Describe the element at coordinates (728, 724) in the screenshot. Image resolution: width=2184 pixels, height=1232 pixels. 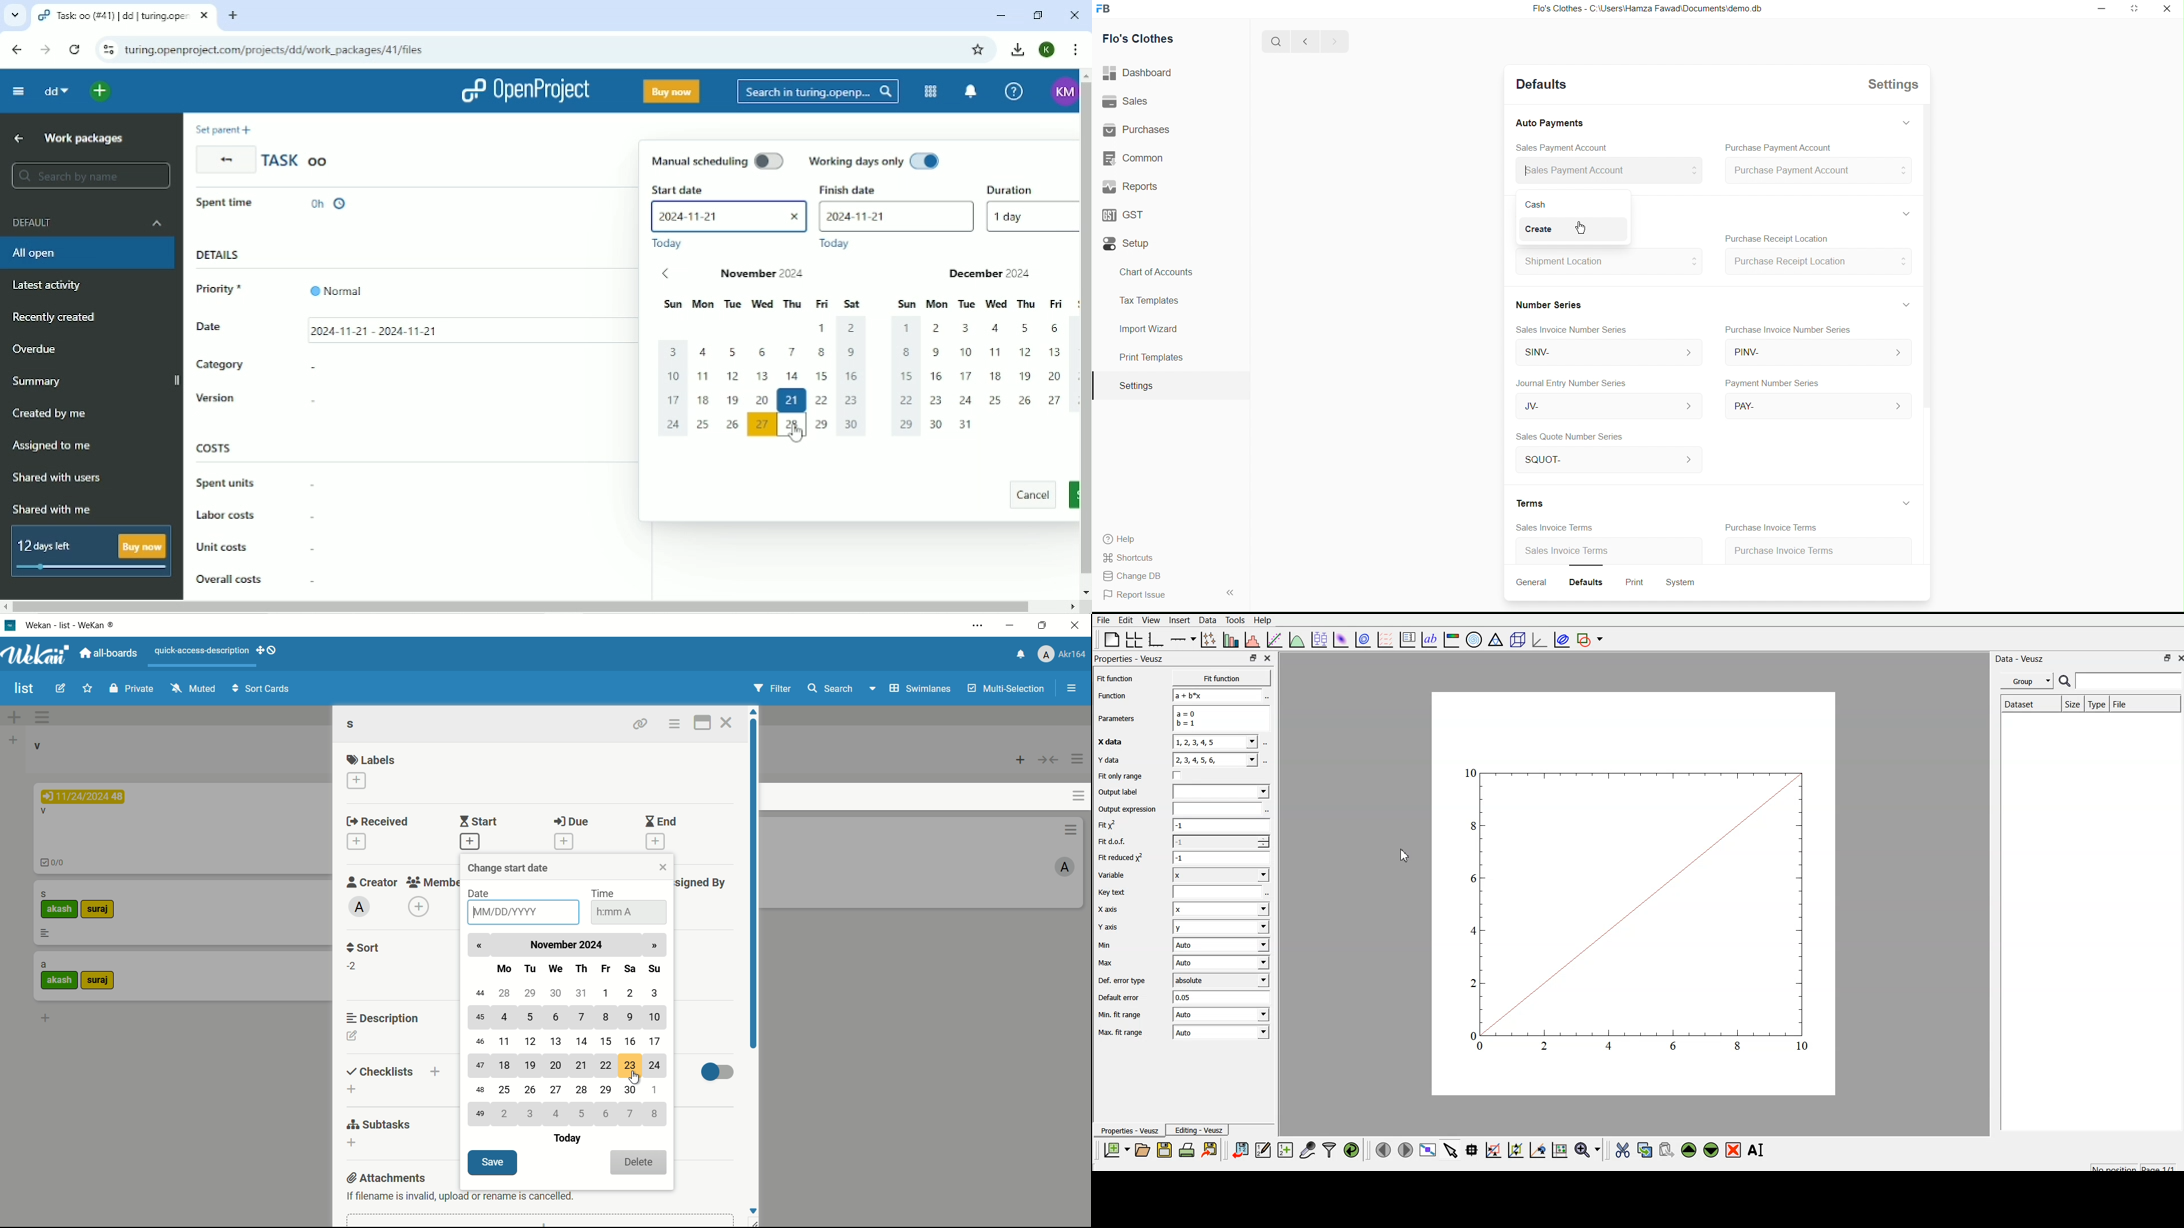
I see `close card` at that location.